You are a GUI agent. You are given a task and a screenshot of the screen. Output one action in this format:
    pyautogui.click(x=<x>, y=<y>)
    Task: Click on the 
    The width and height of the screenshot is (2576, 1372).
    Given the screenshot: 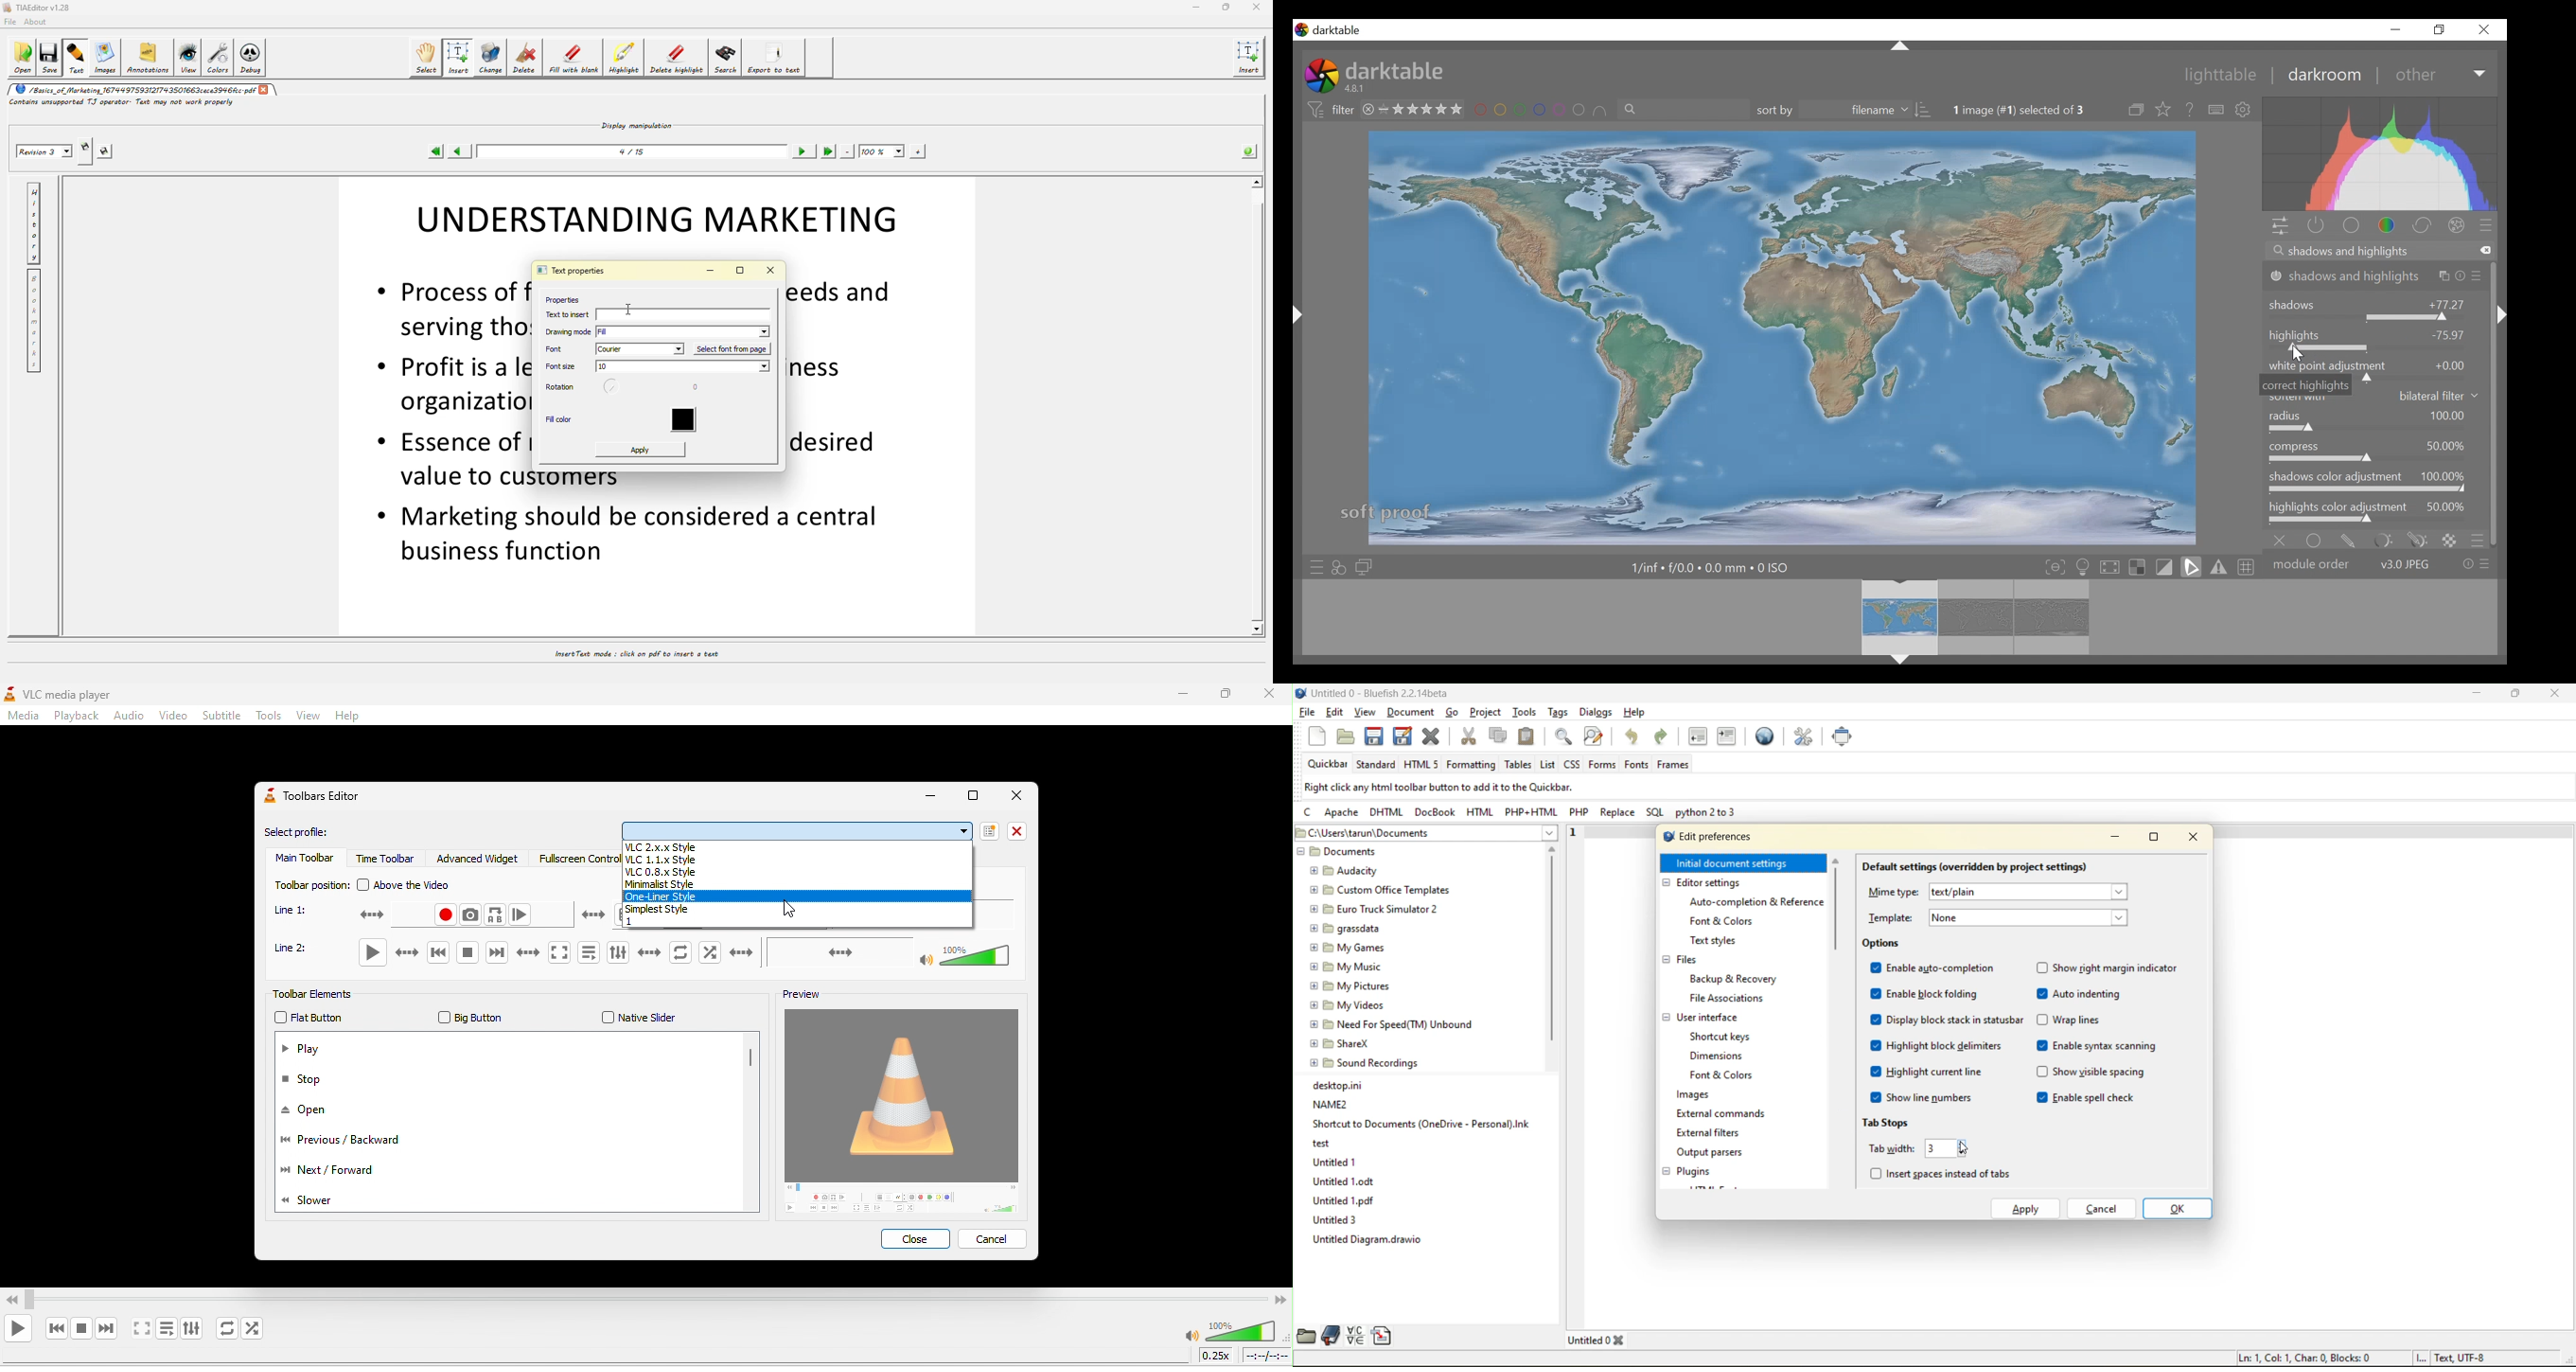 What is the action you would take?
    pyautogui.click(x=2500, y=318)
    